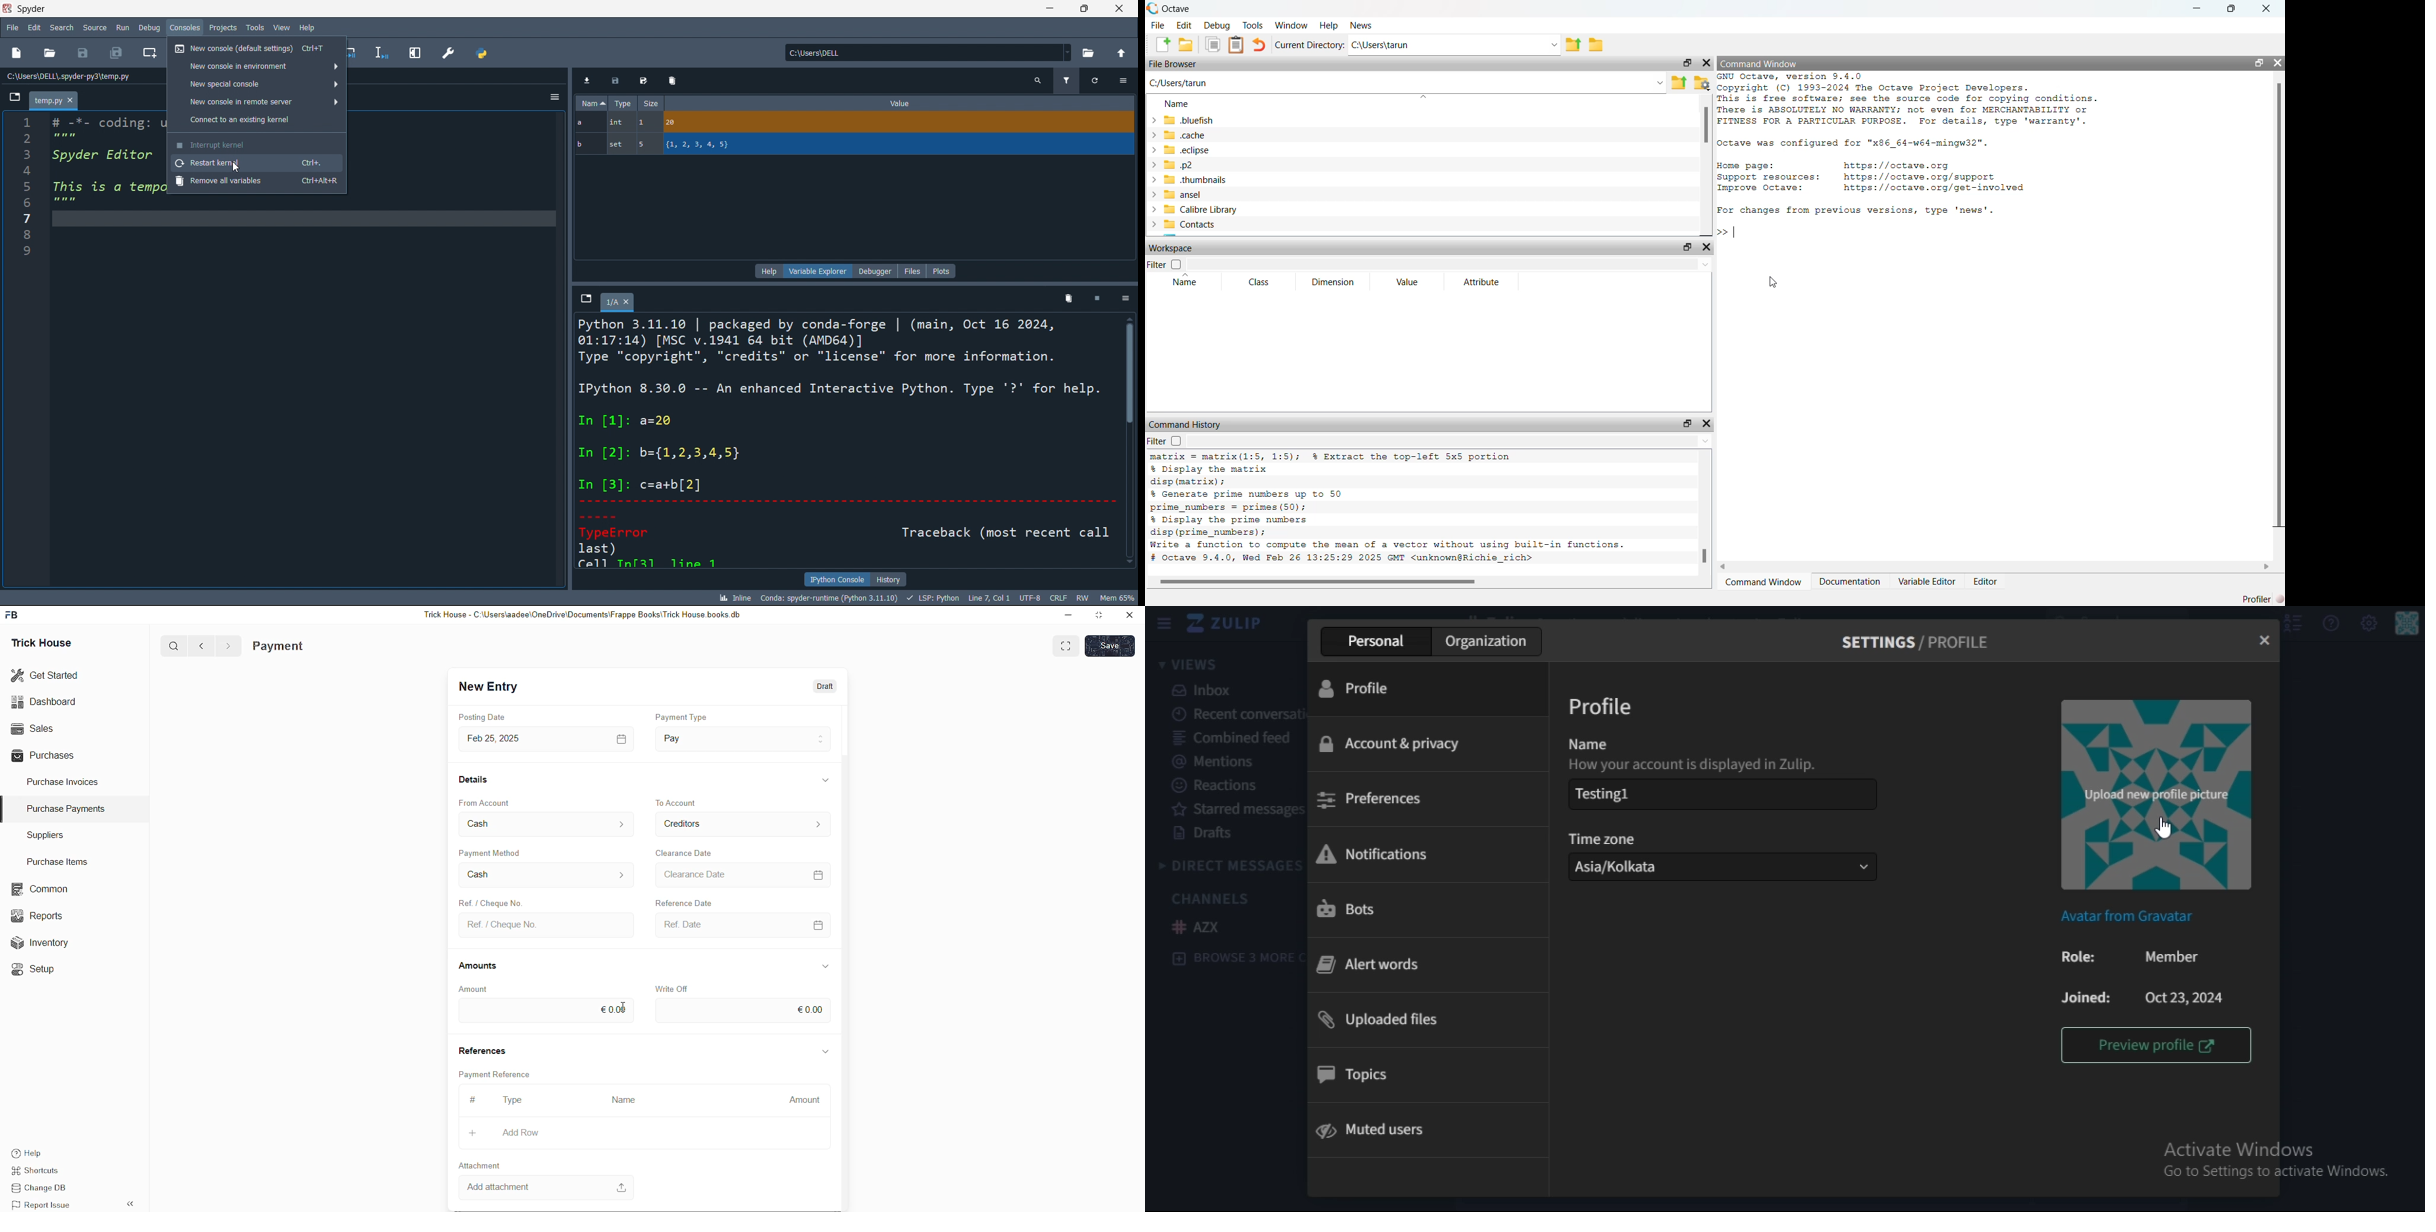 This screenshot has width=2436, height=1232. What do you see at coordinates (508, 1100) in the screenshot?
I see `type` at bounding box center [508, 1100].